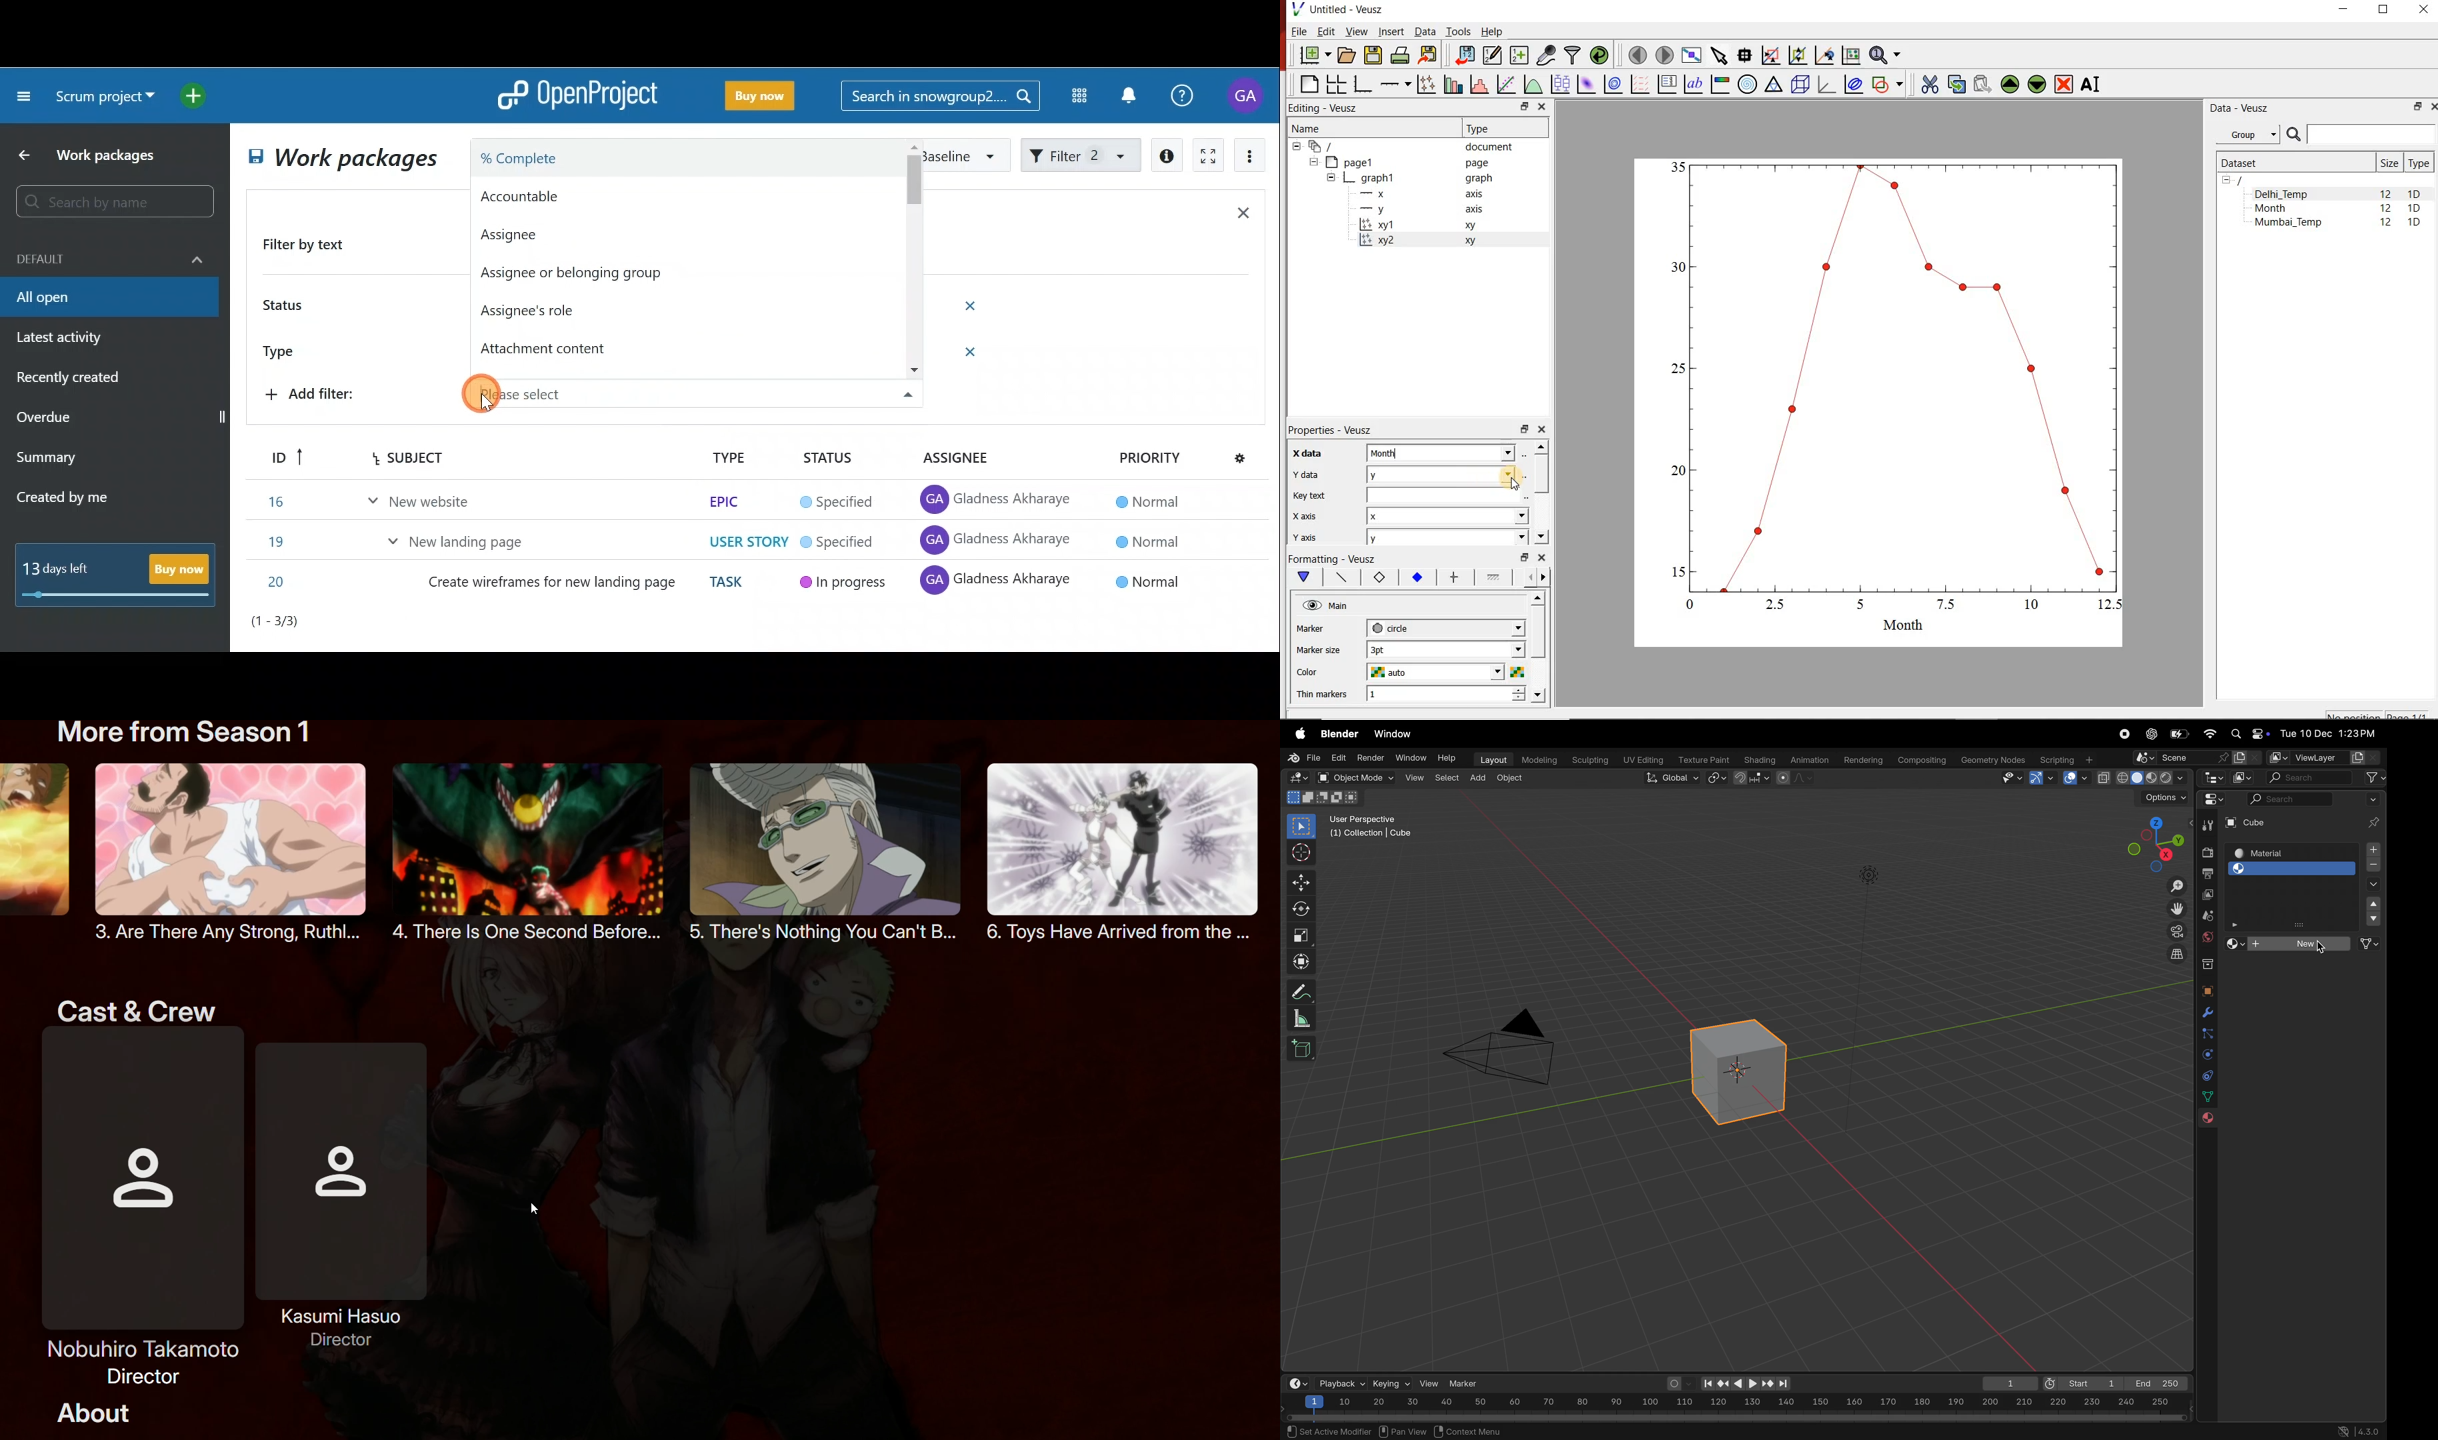 The width and height of the screenshot is (2464, 1456). Describe the element at coordinates (1319, 672) in the screenshot. I see `color` at that location.